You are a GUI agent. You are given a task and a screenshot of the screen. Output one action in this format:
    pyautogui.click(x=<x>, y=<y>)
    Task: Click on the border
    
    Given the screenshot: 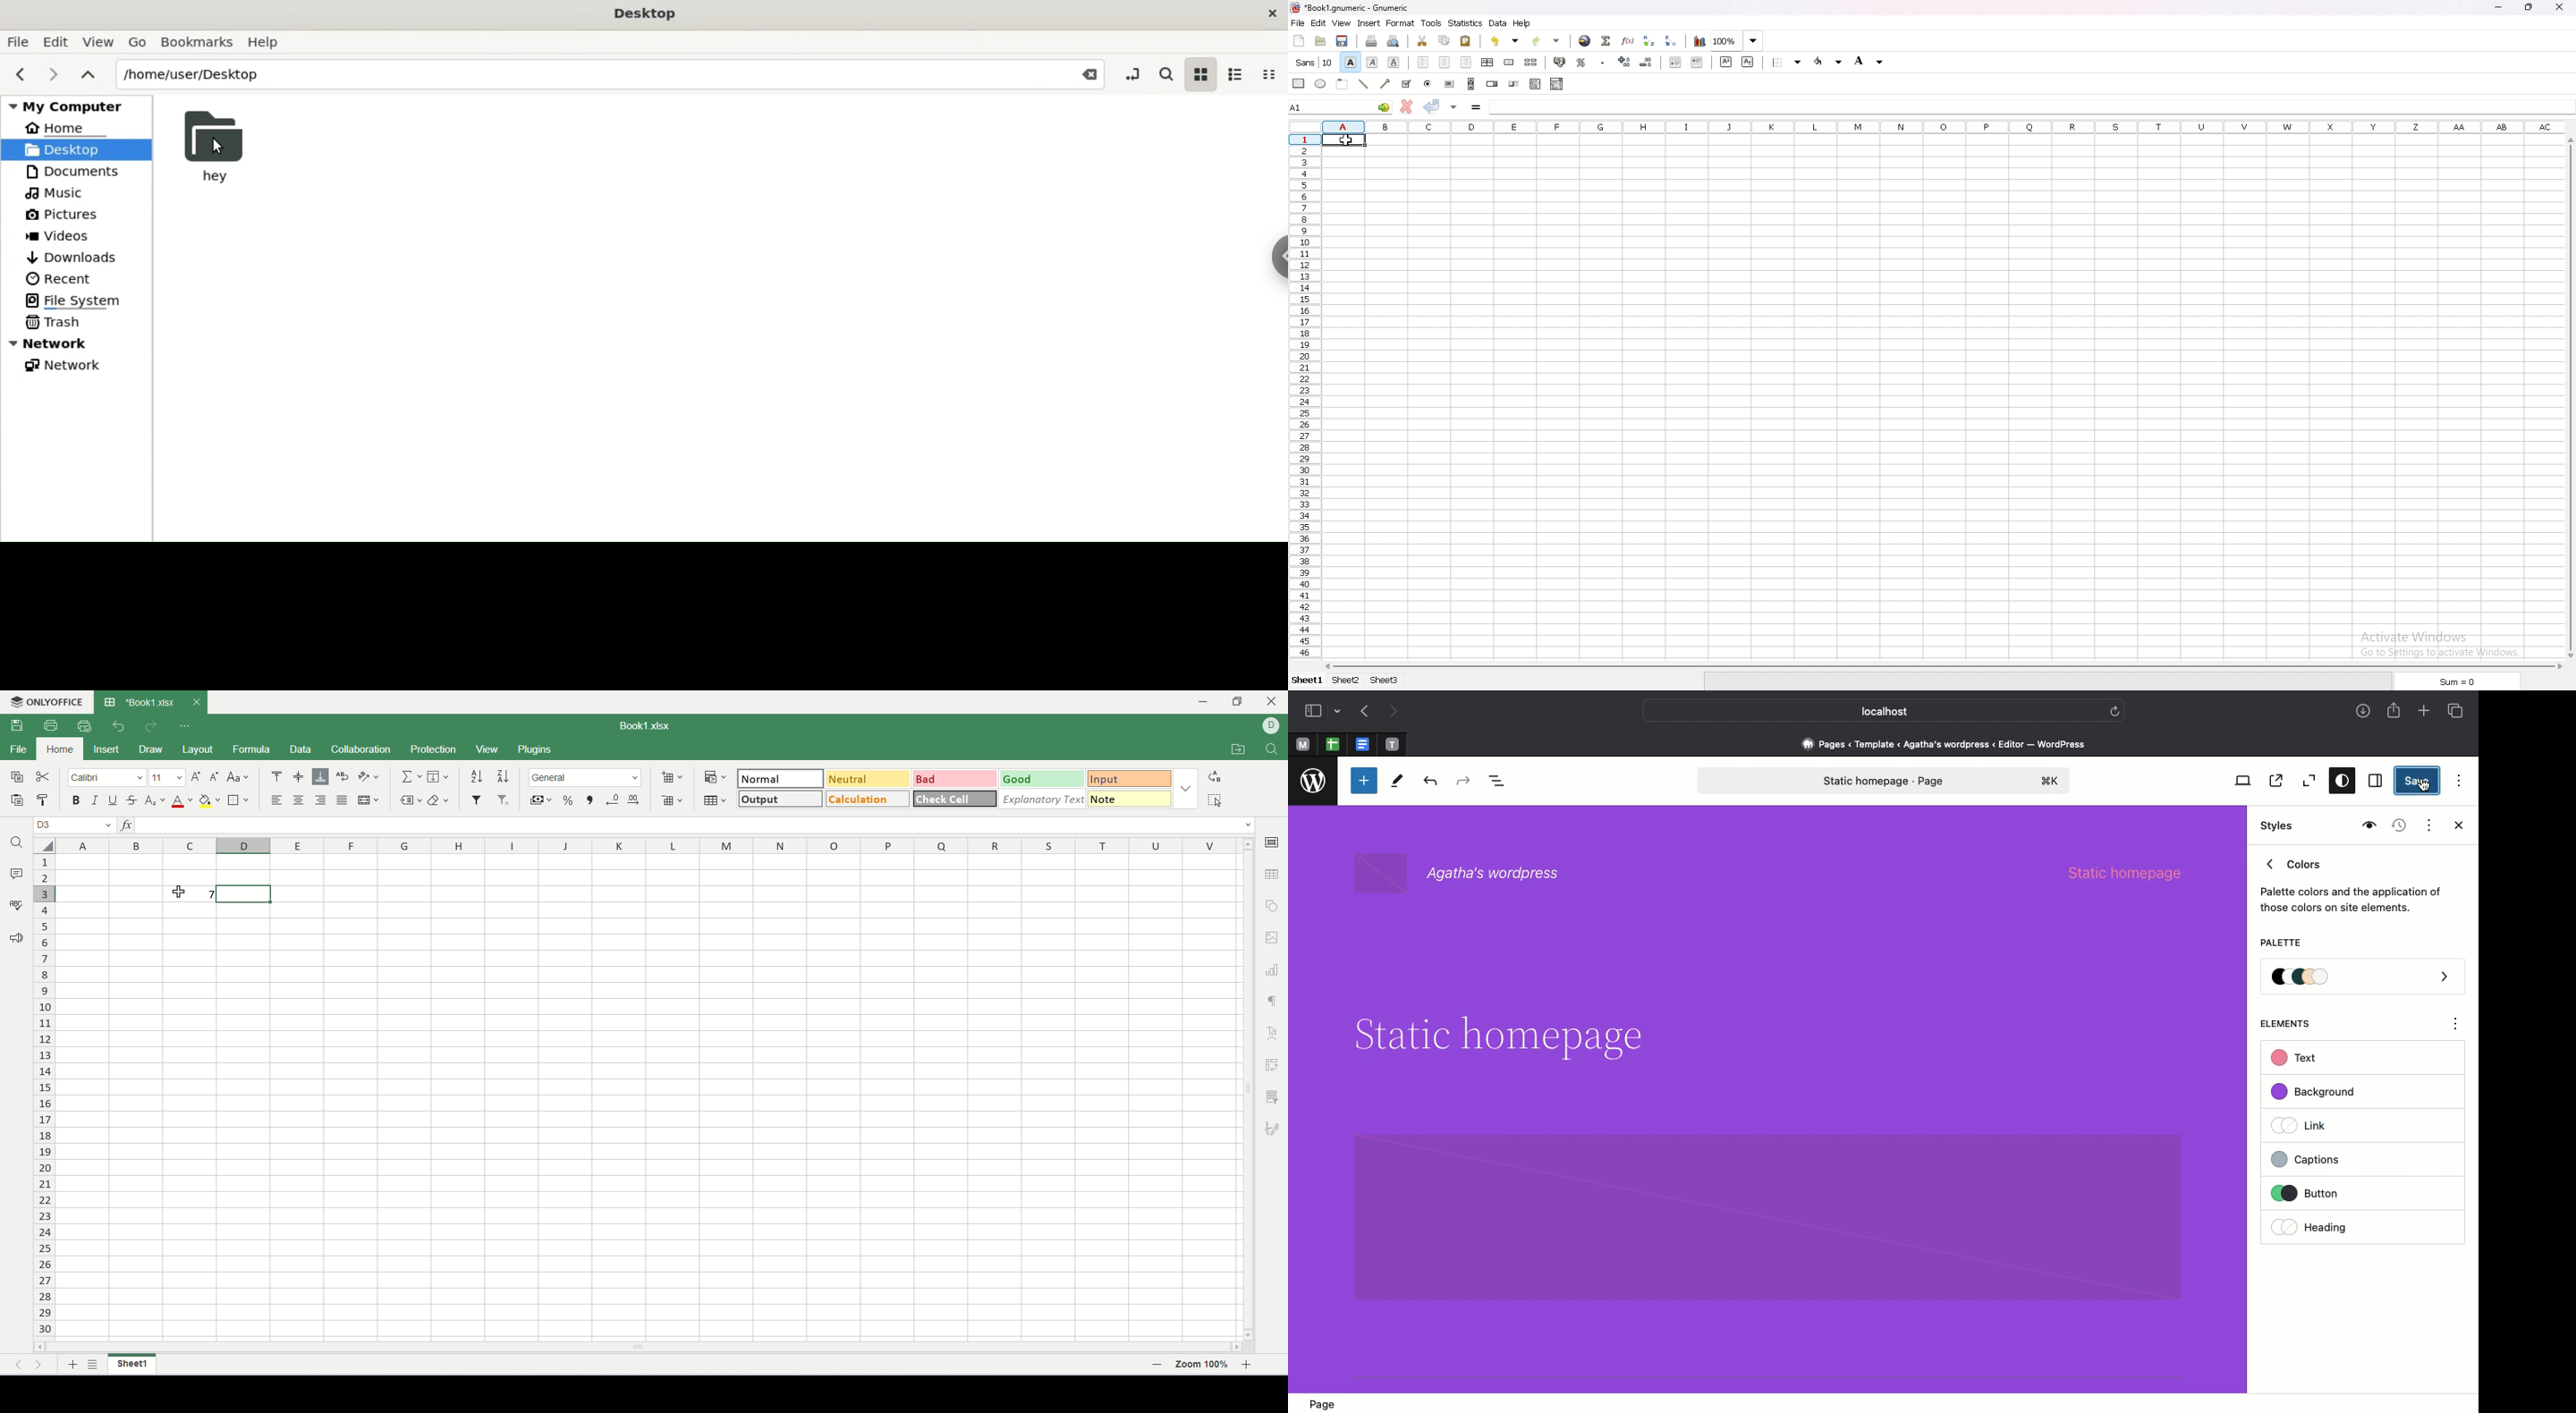 What is the action you would take?
    pyautogui.click(x=1787, y=63)
    